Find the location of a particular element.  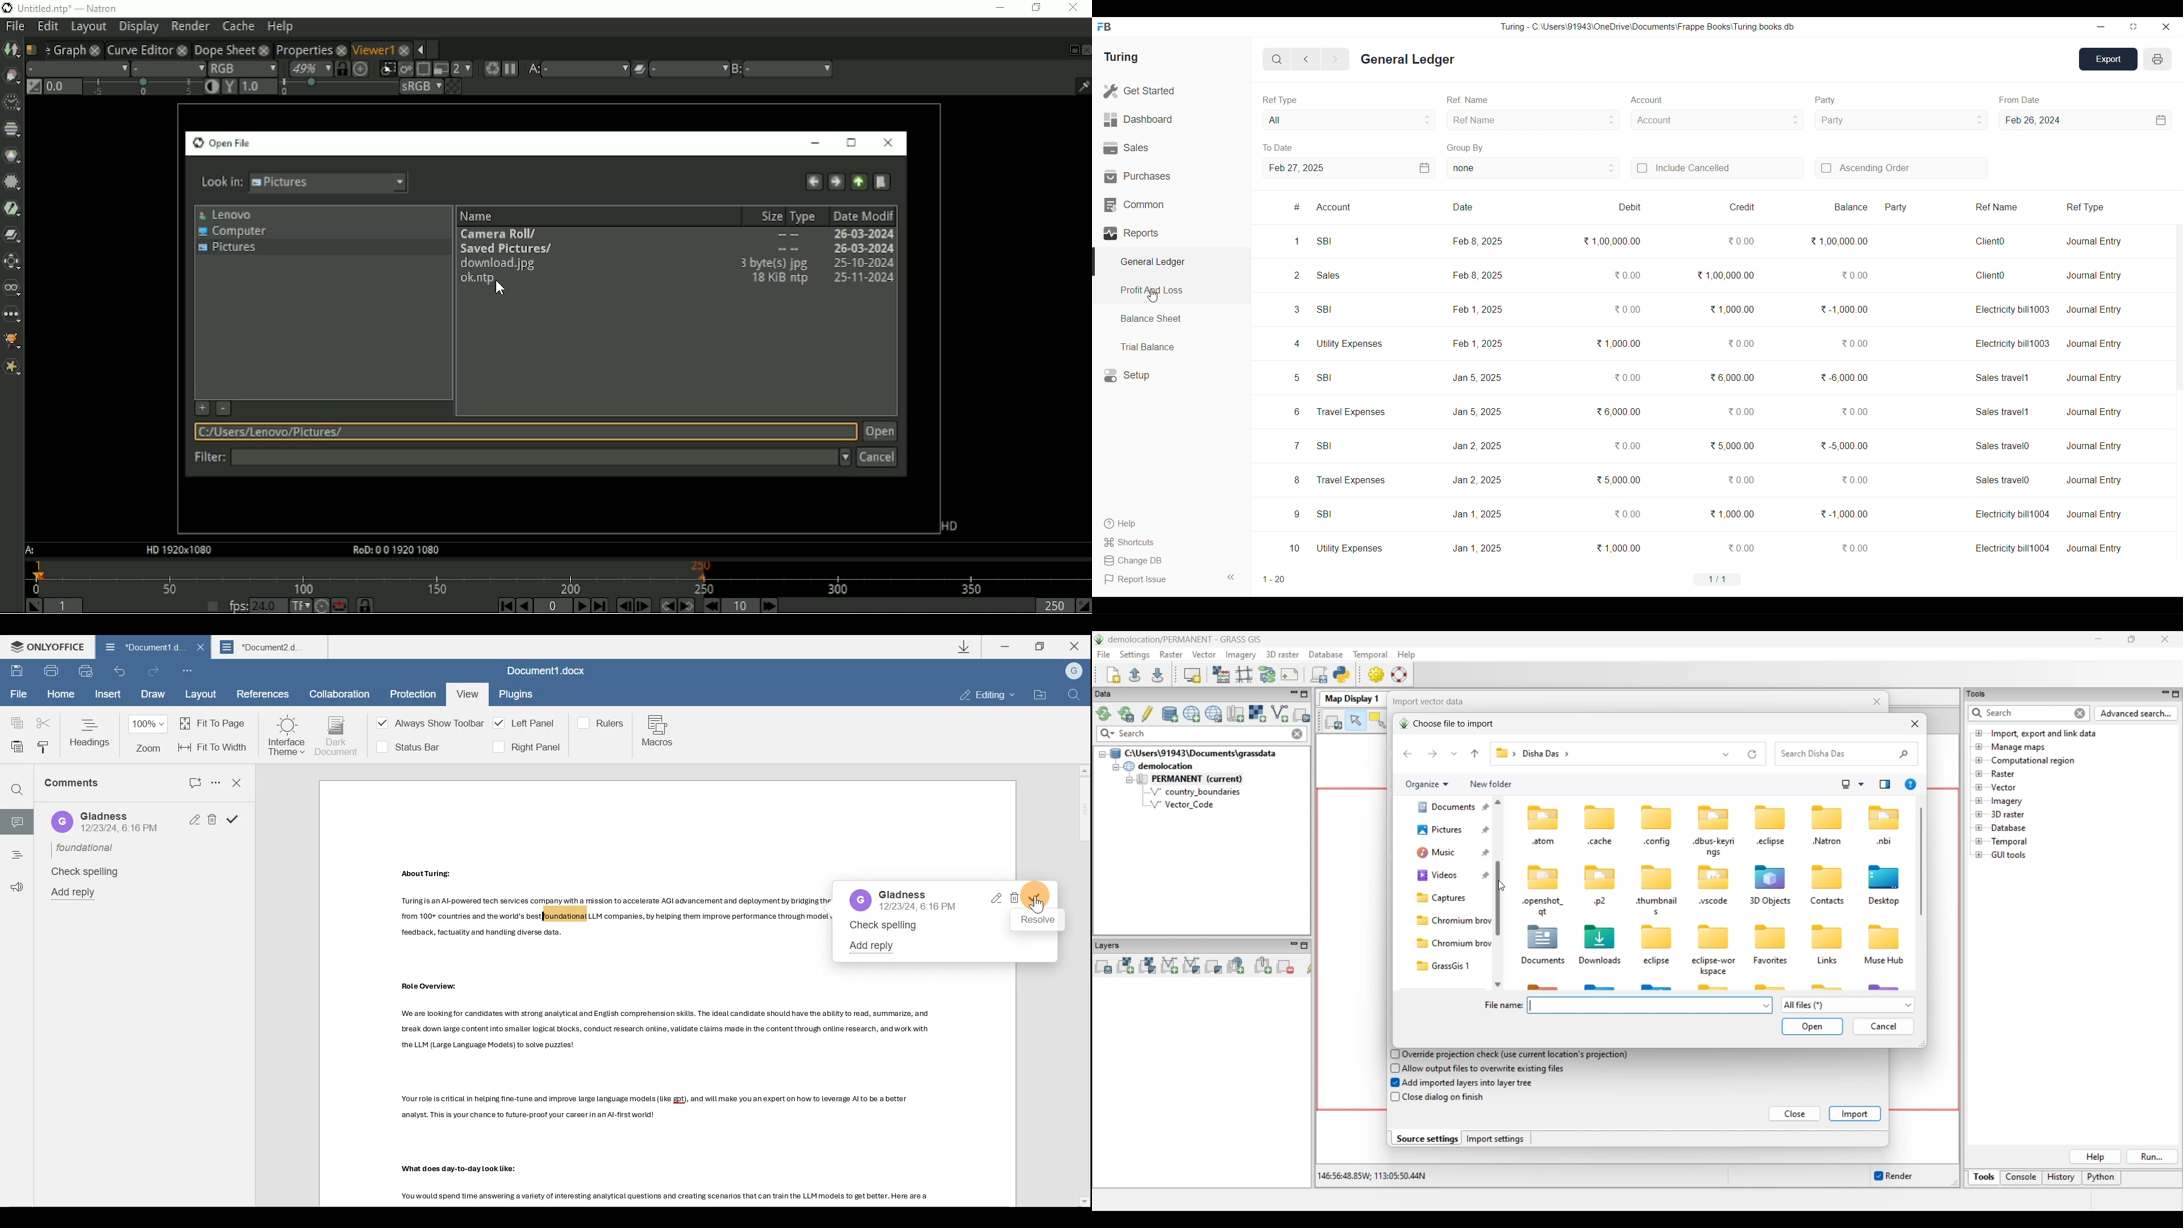

0.00 is located at coordinates (1628, 446).